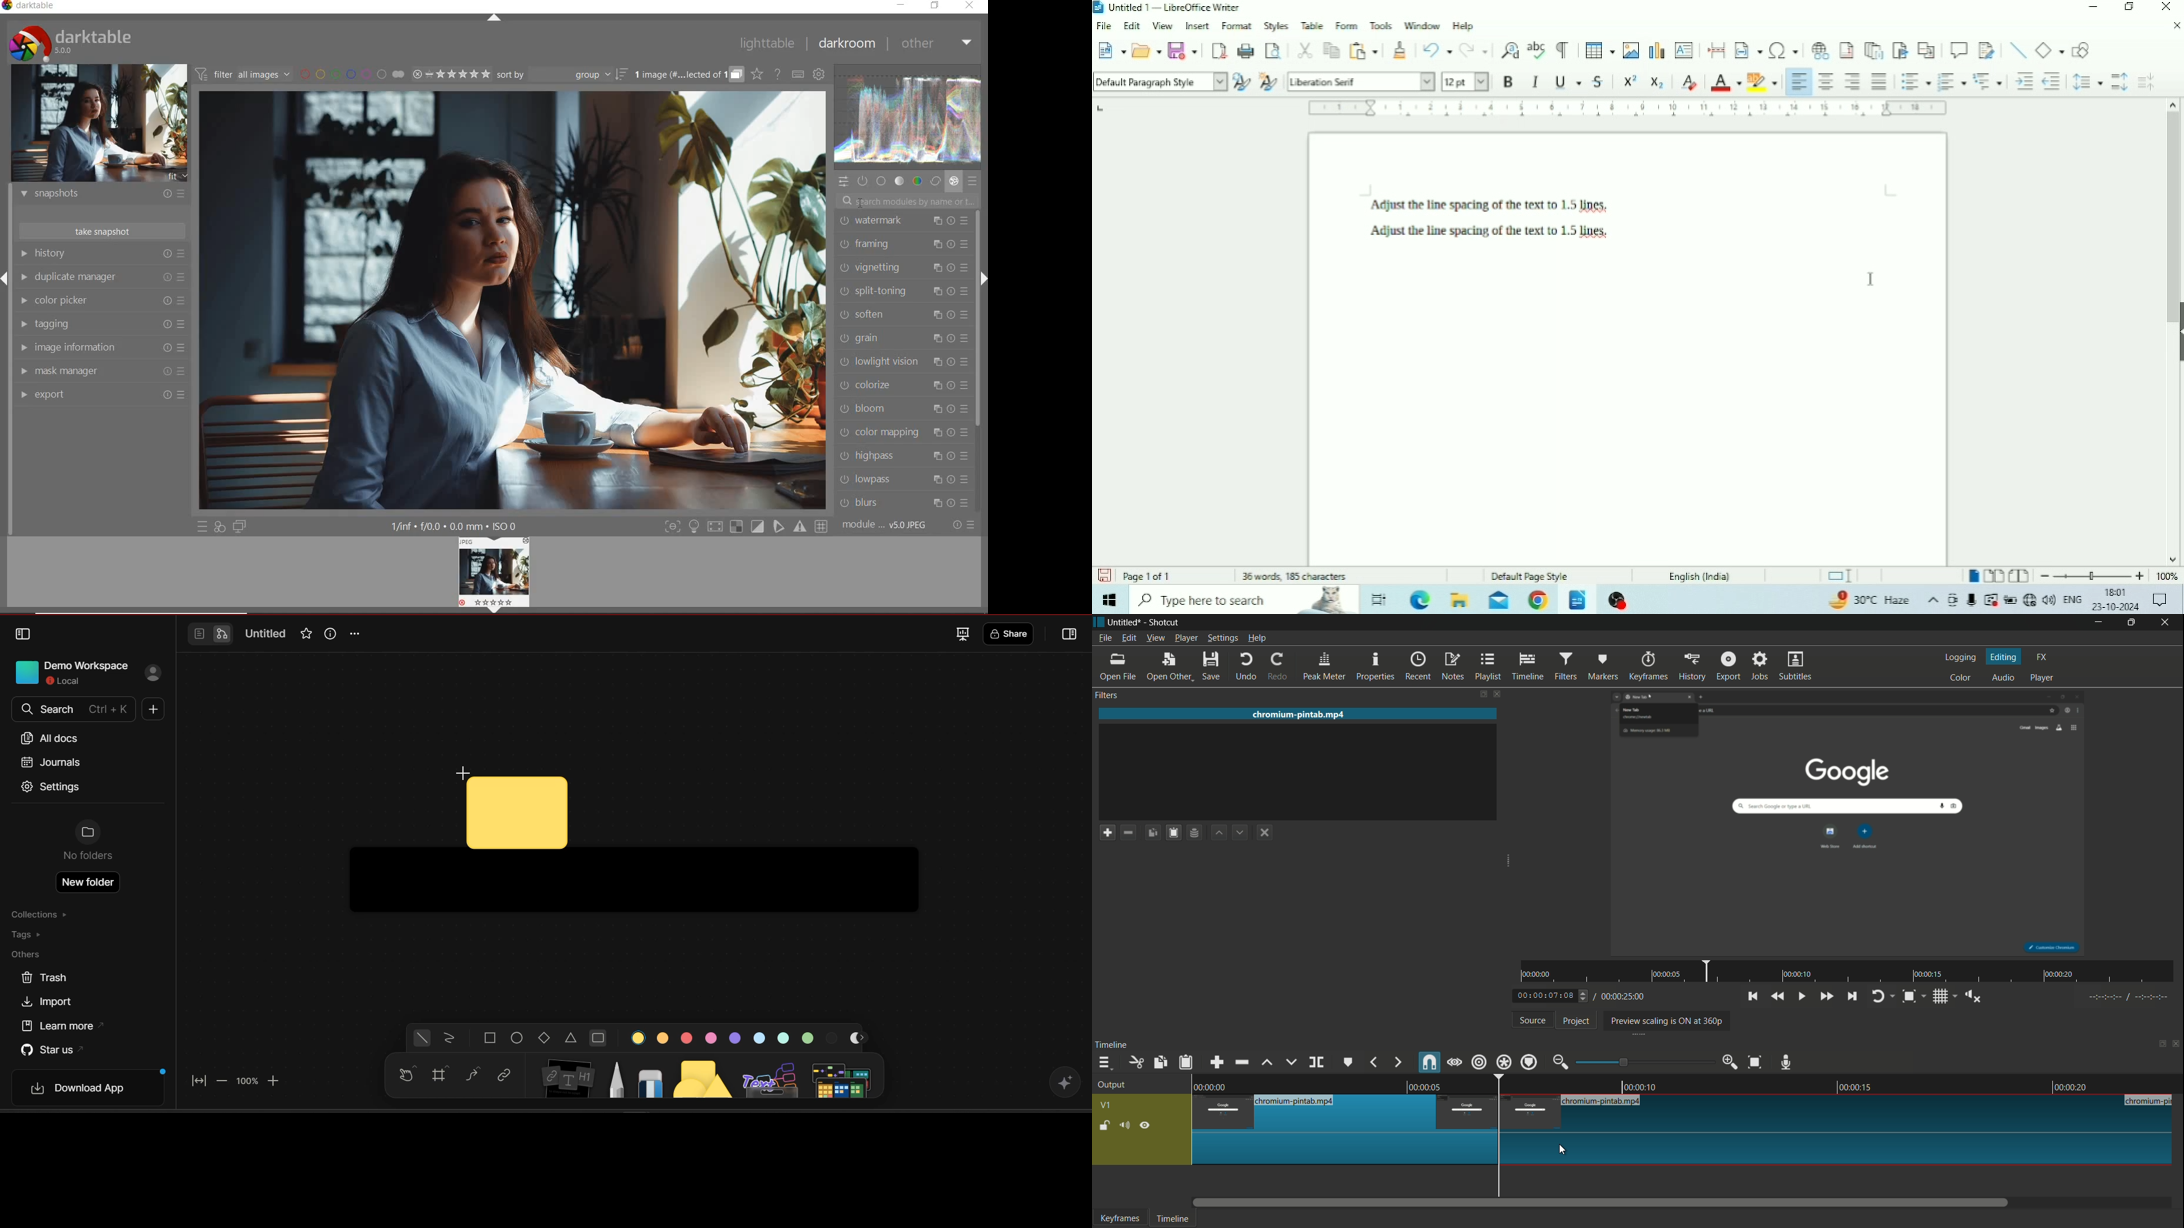  Describe the element at coordinates (1214, 1085) in the screenshot. I see `0.00` at that location.